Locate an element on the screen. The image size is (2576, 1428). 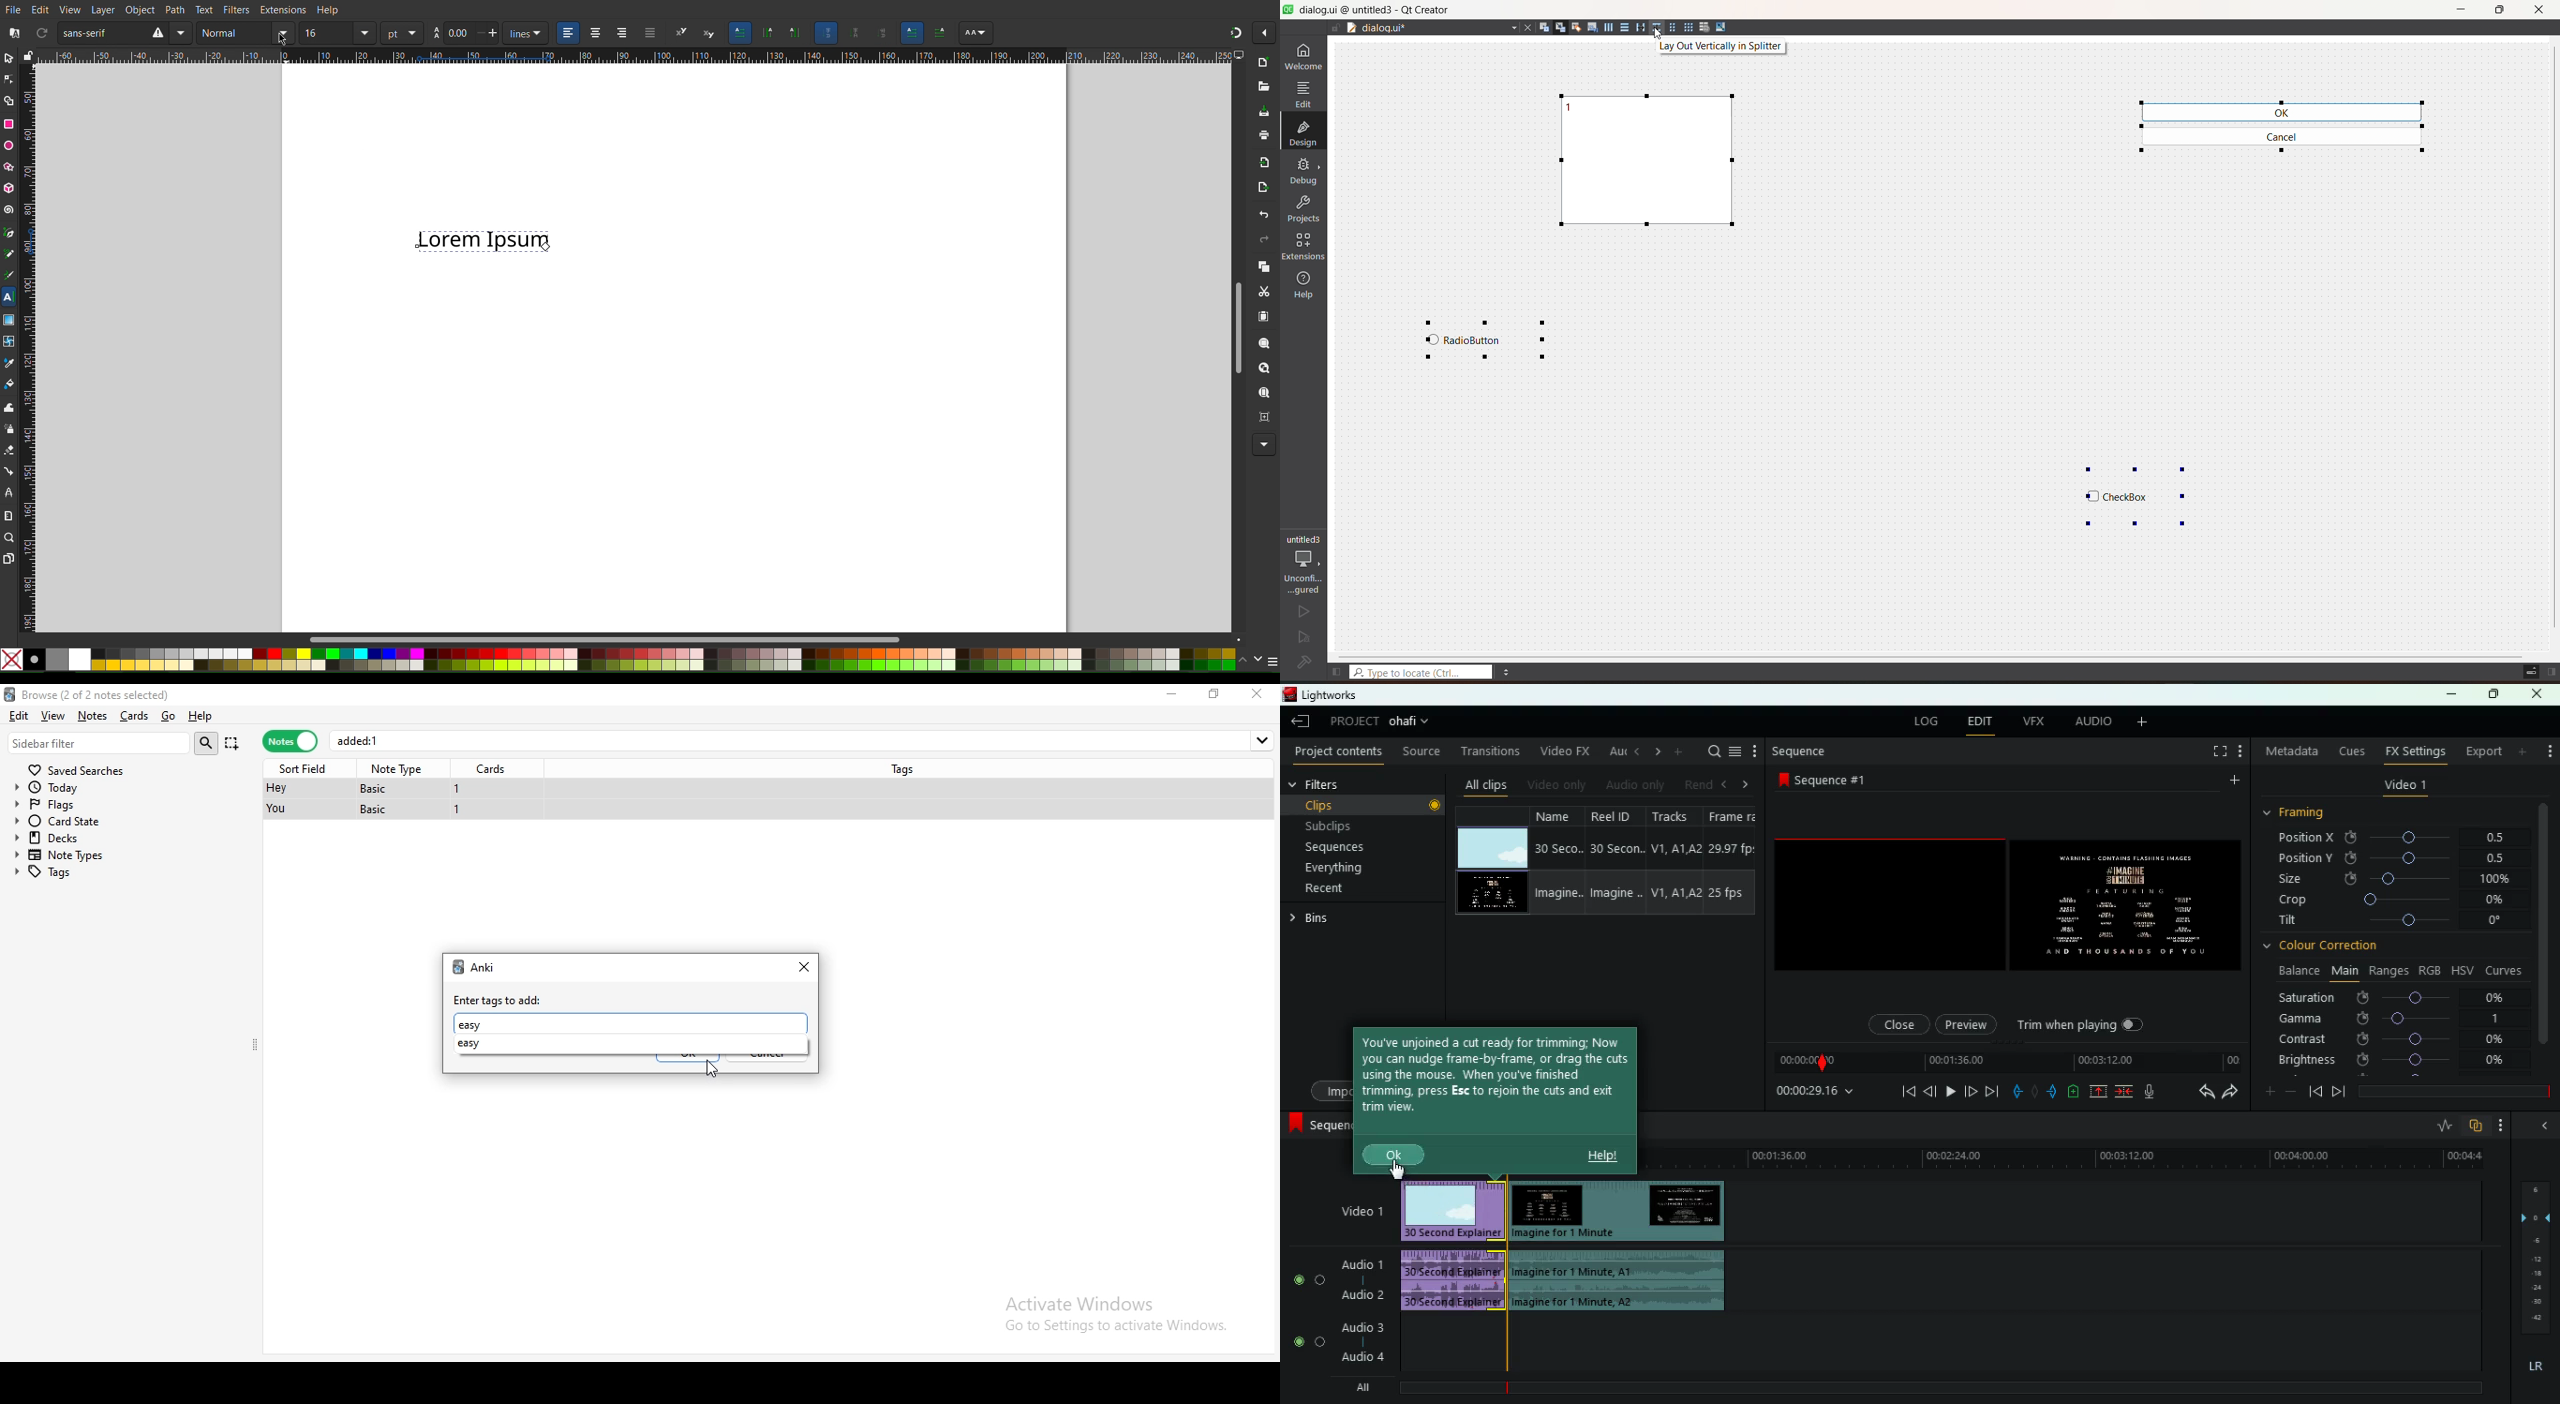
minimise is located at coordinates (1175, 693).